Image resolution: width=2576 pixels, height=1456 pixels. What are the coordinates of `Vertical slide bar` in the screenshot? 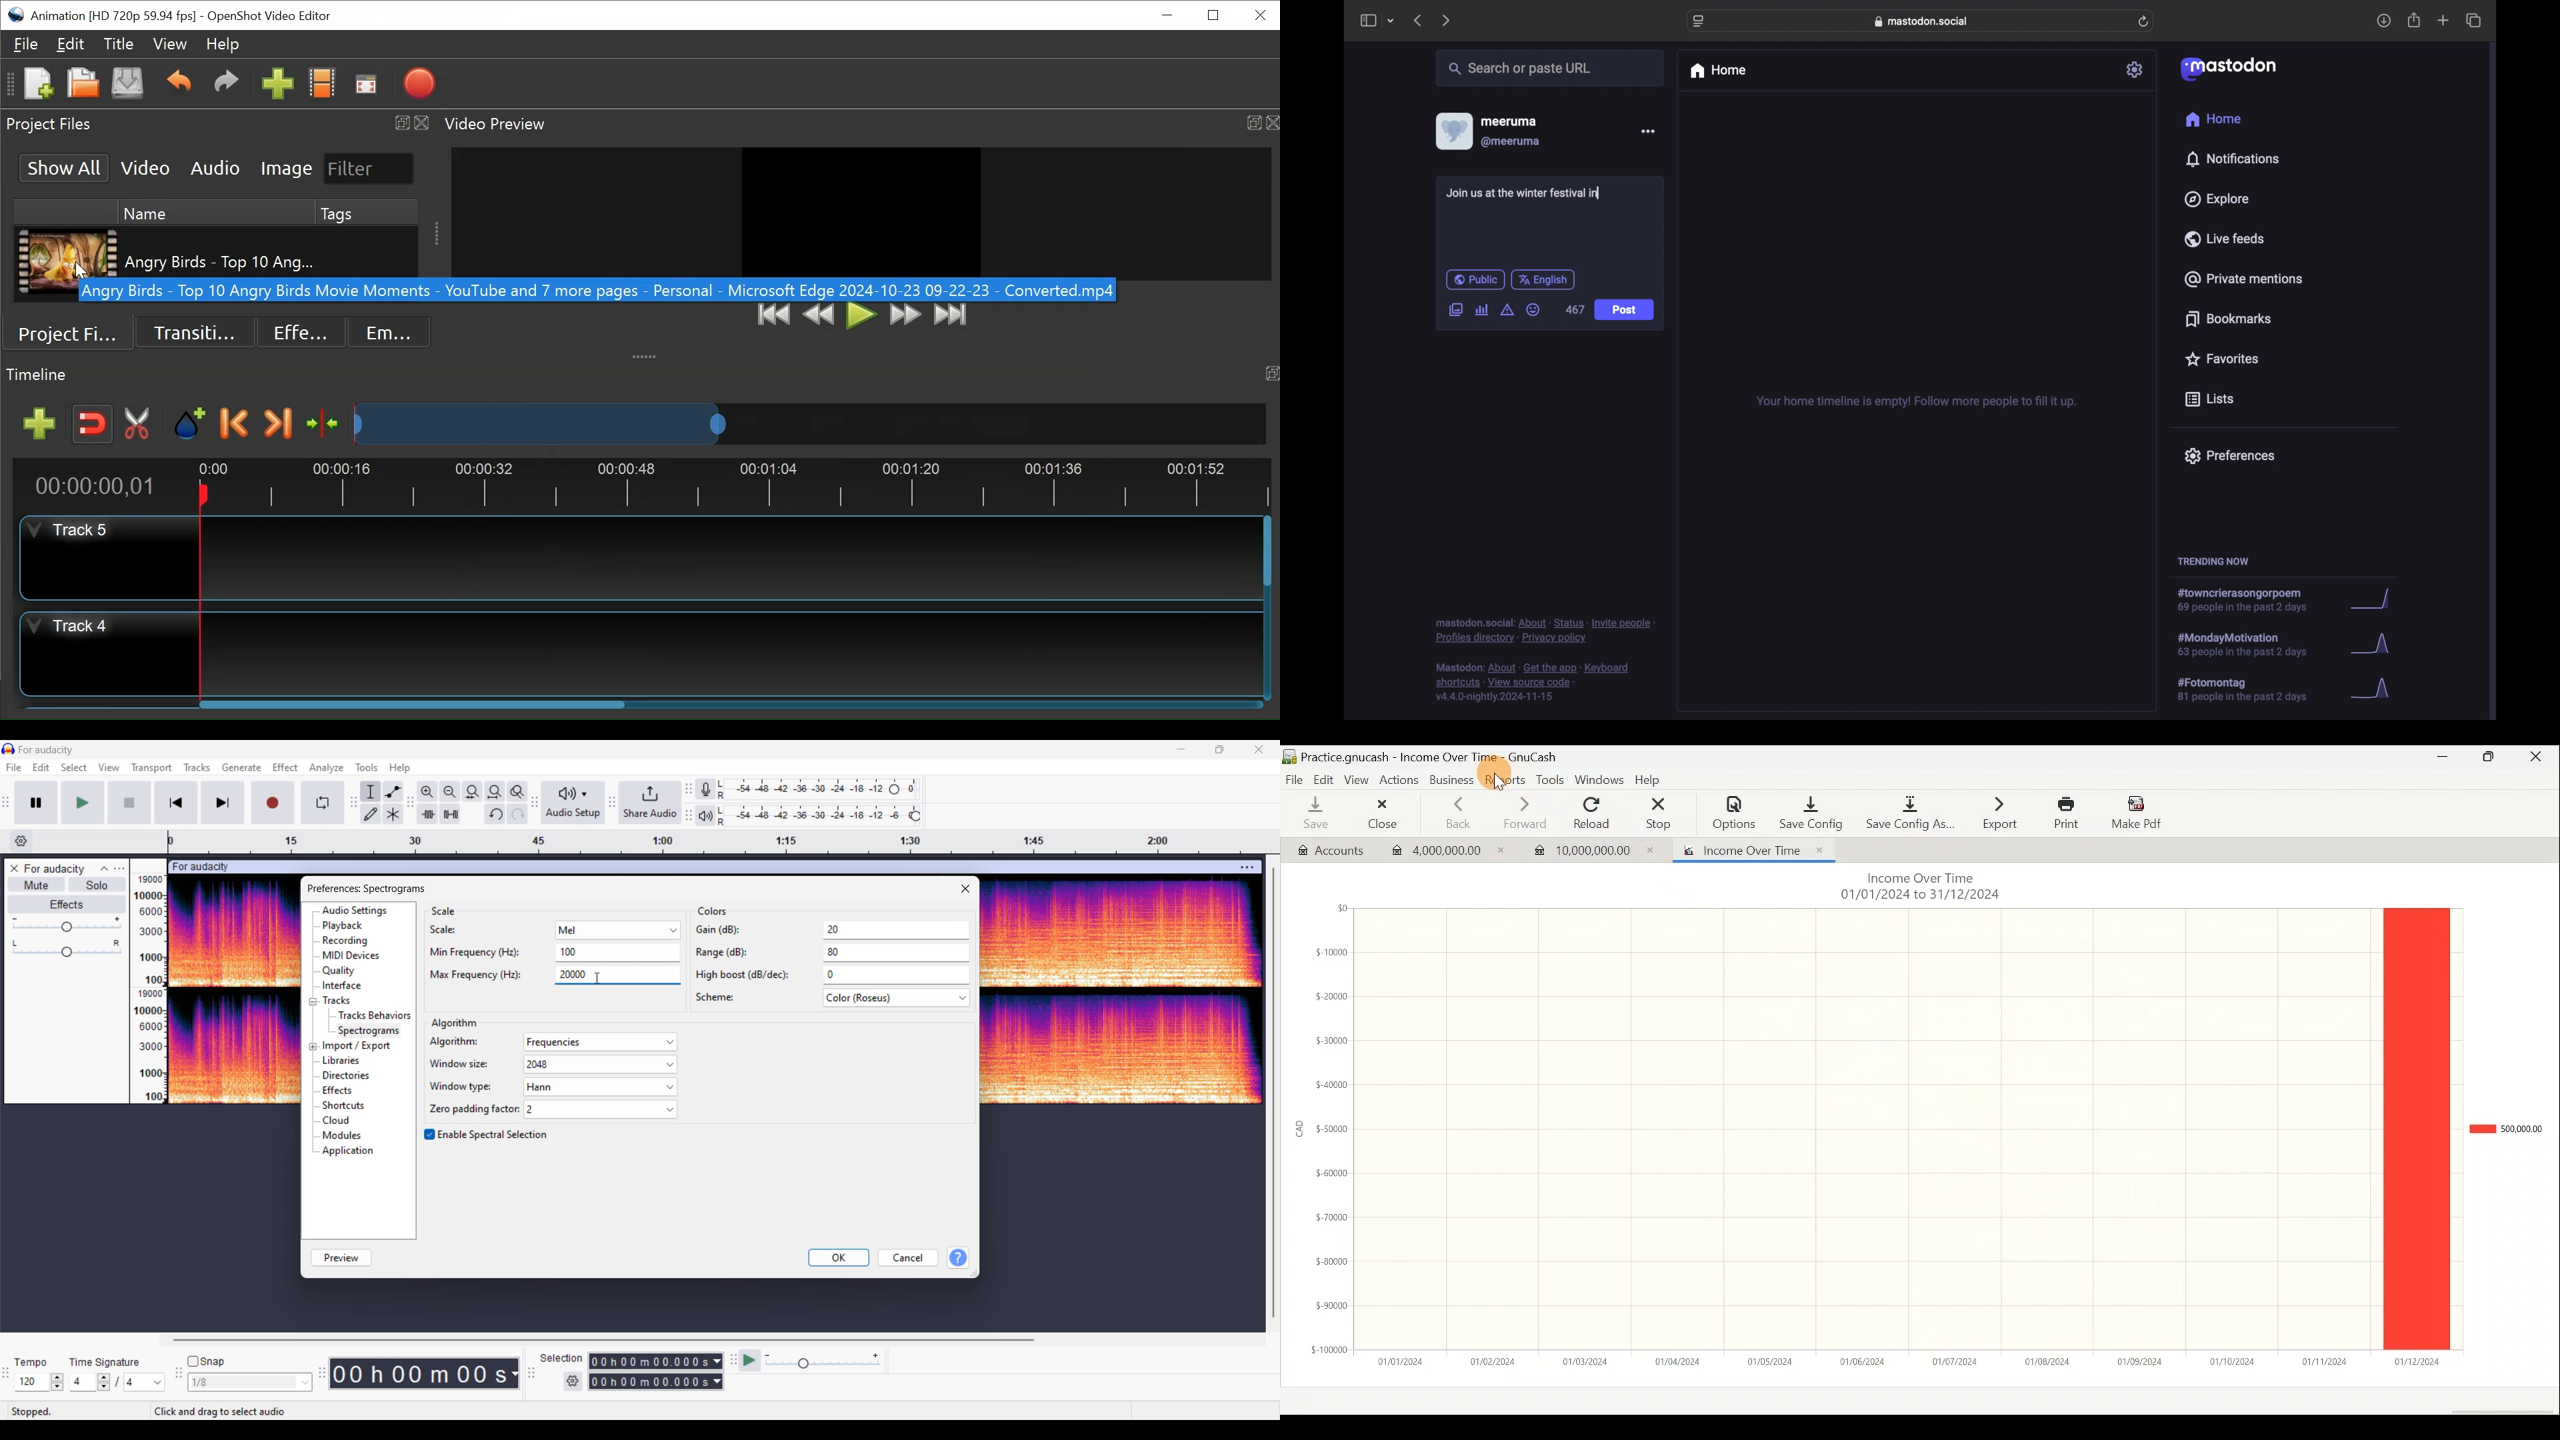 It's located at (1274, 1092).